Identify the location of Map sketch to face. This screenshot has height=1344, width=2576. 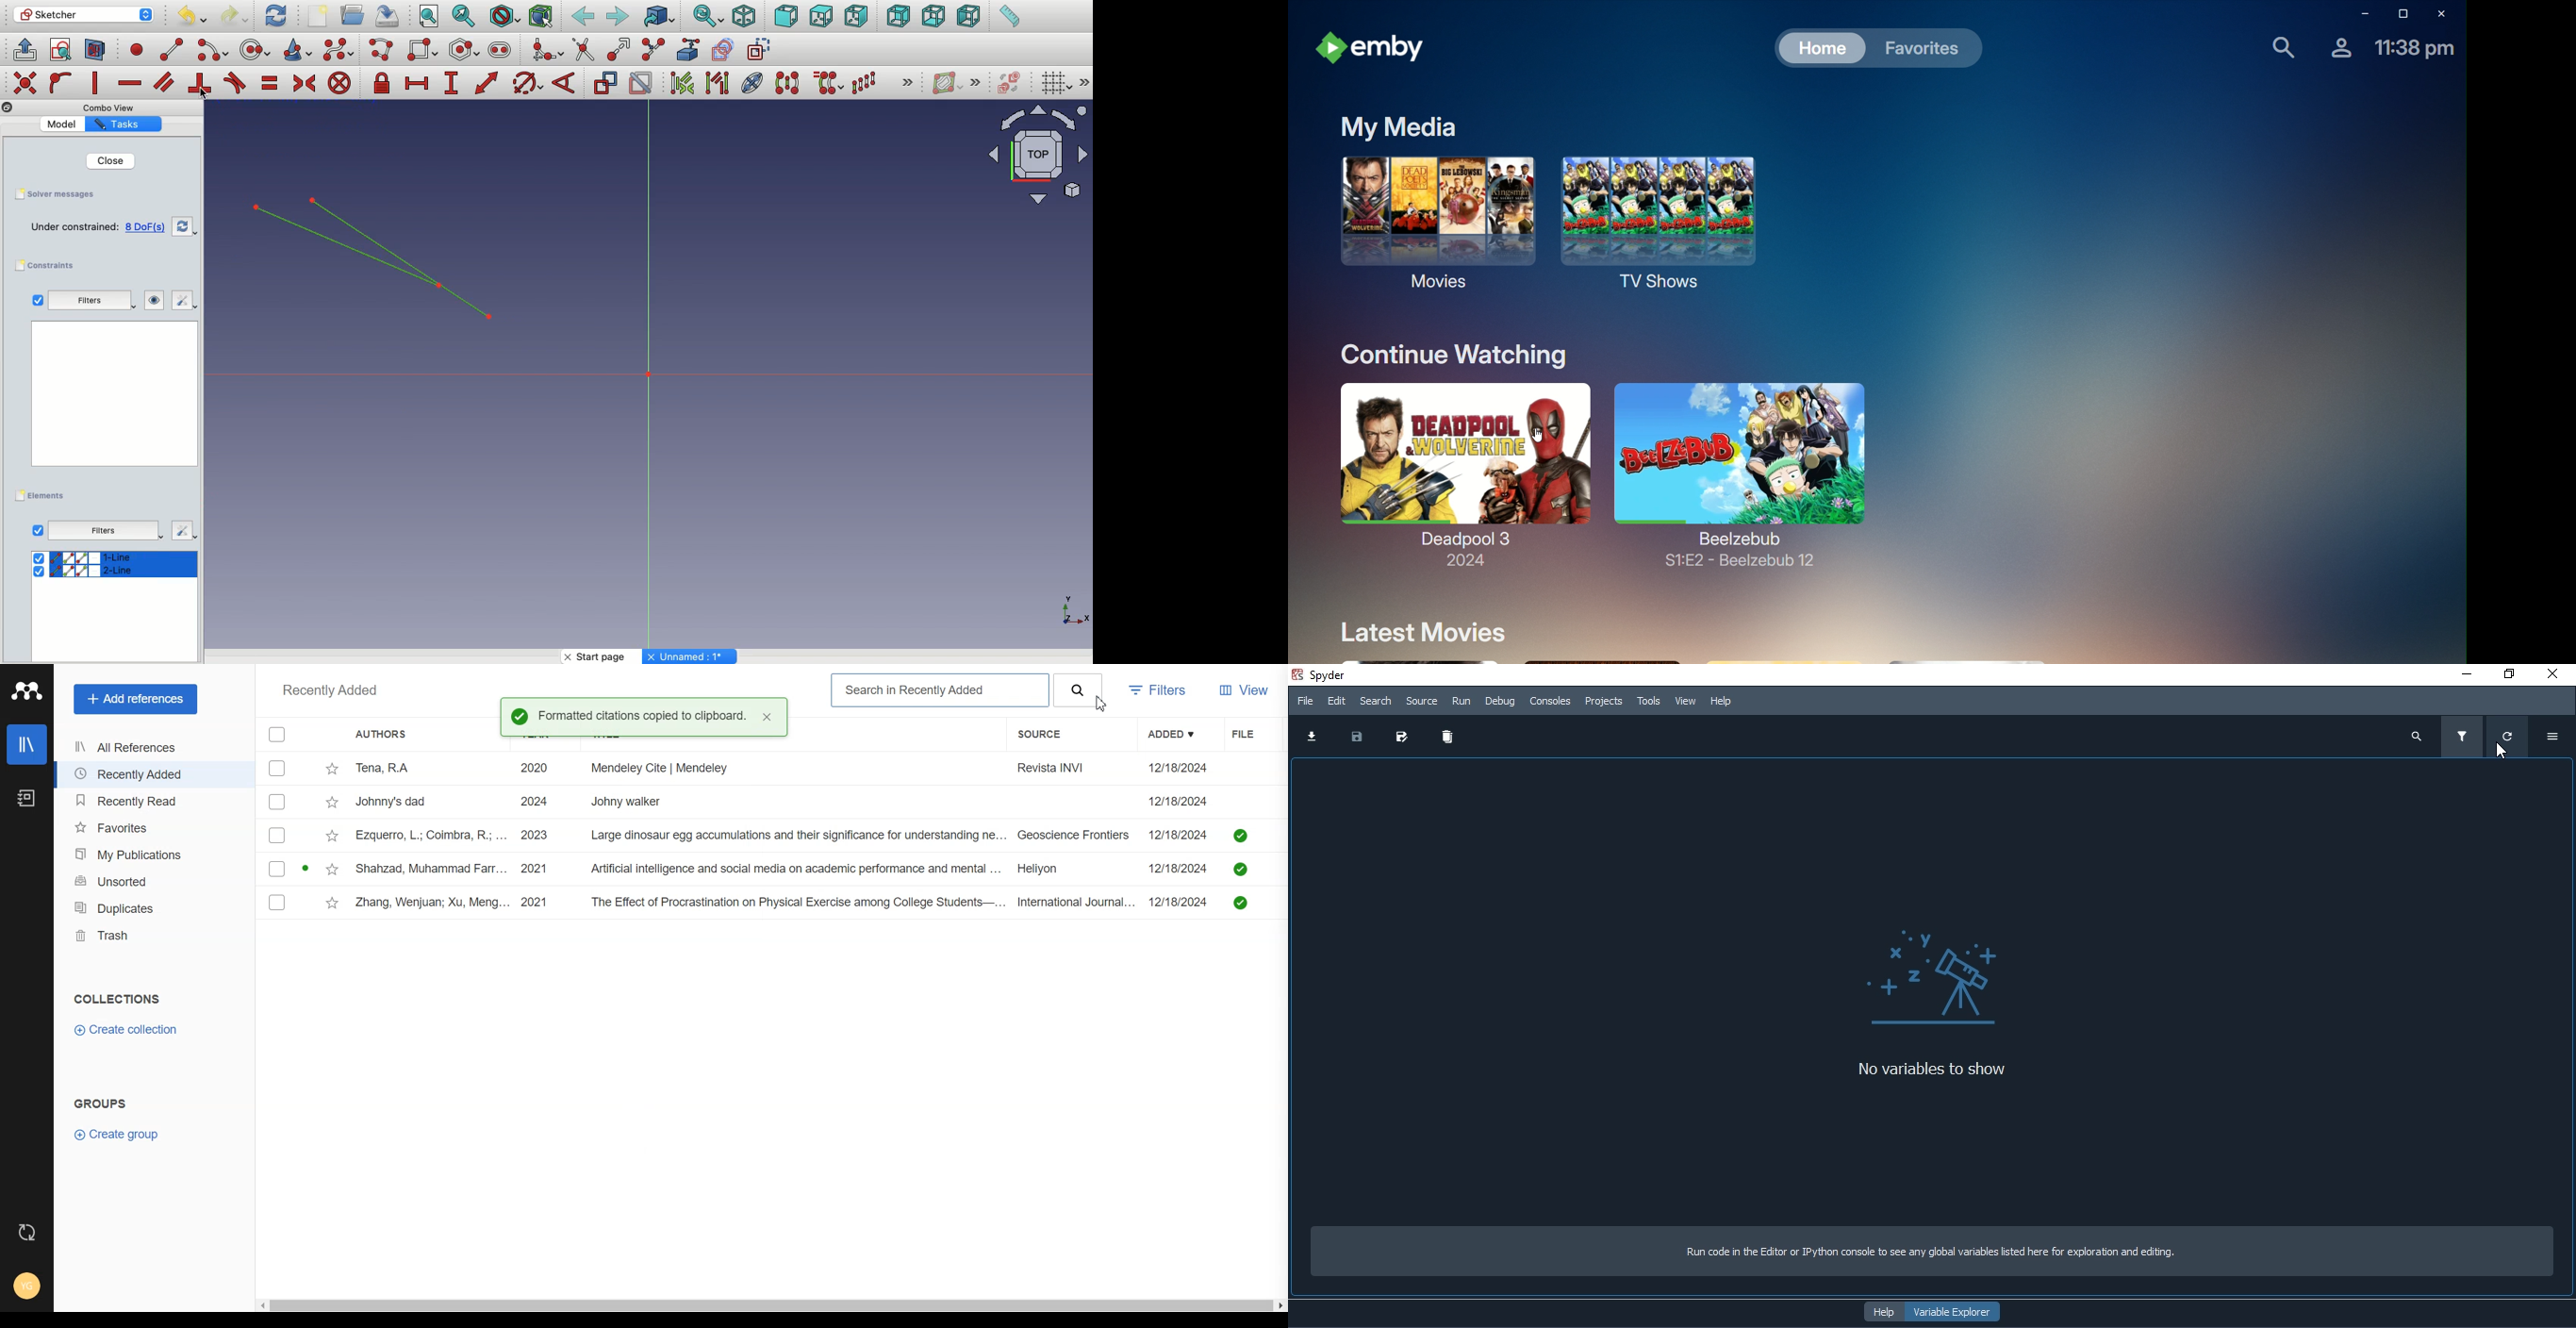
(96, 50).